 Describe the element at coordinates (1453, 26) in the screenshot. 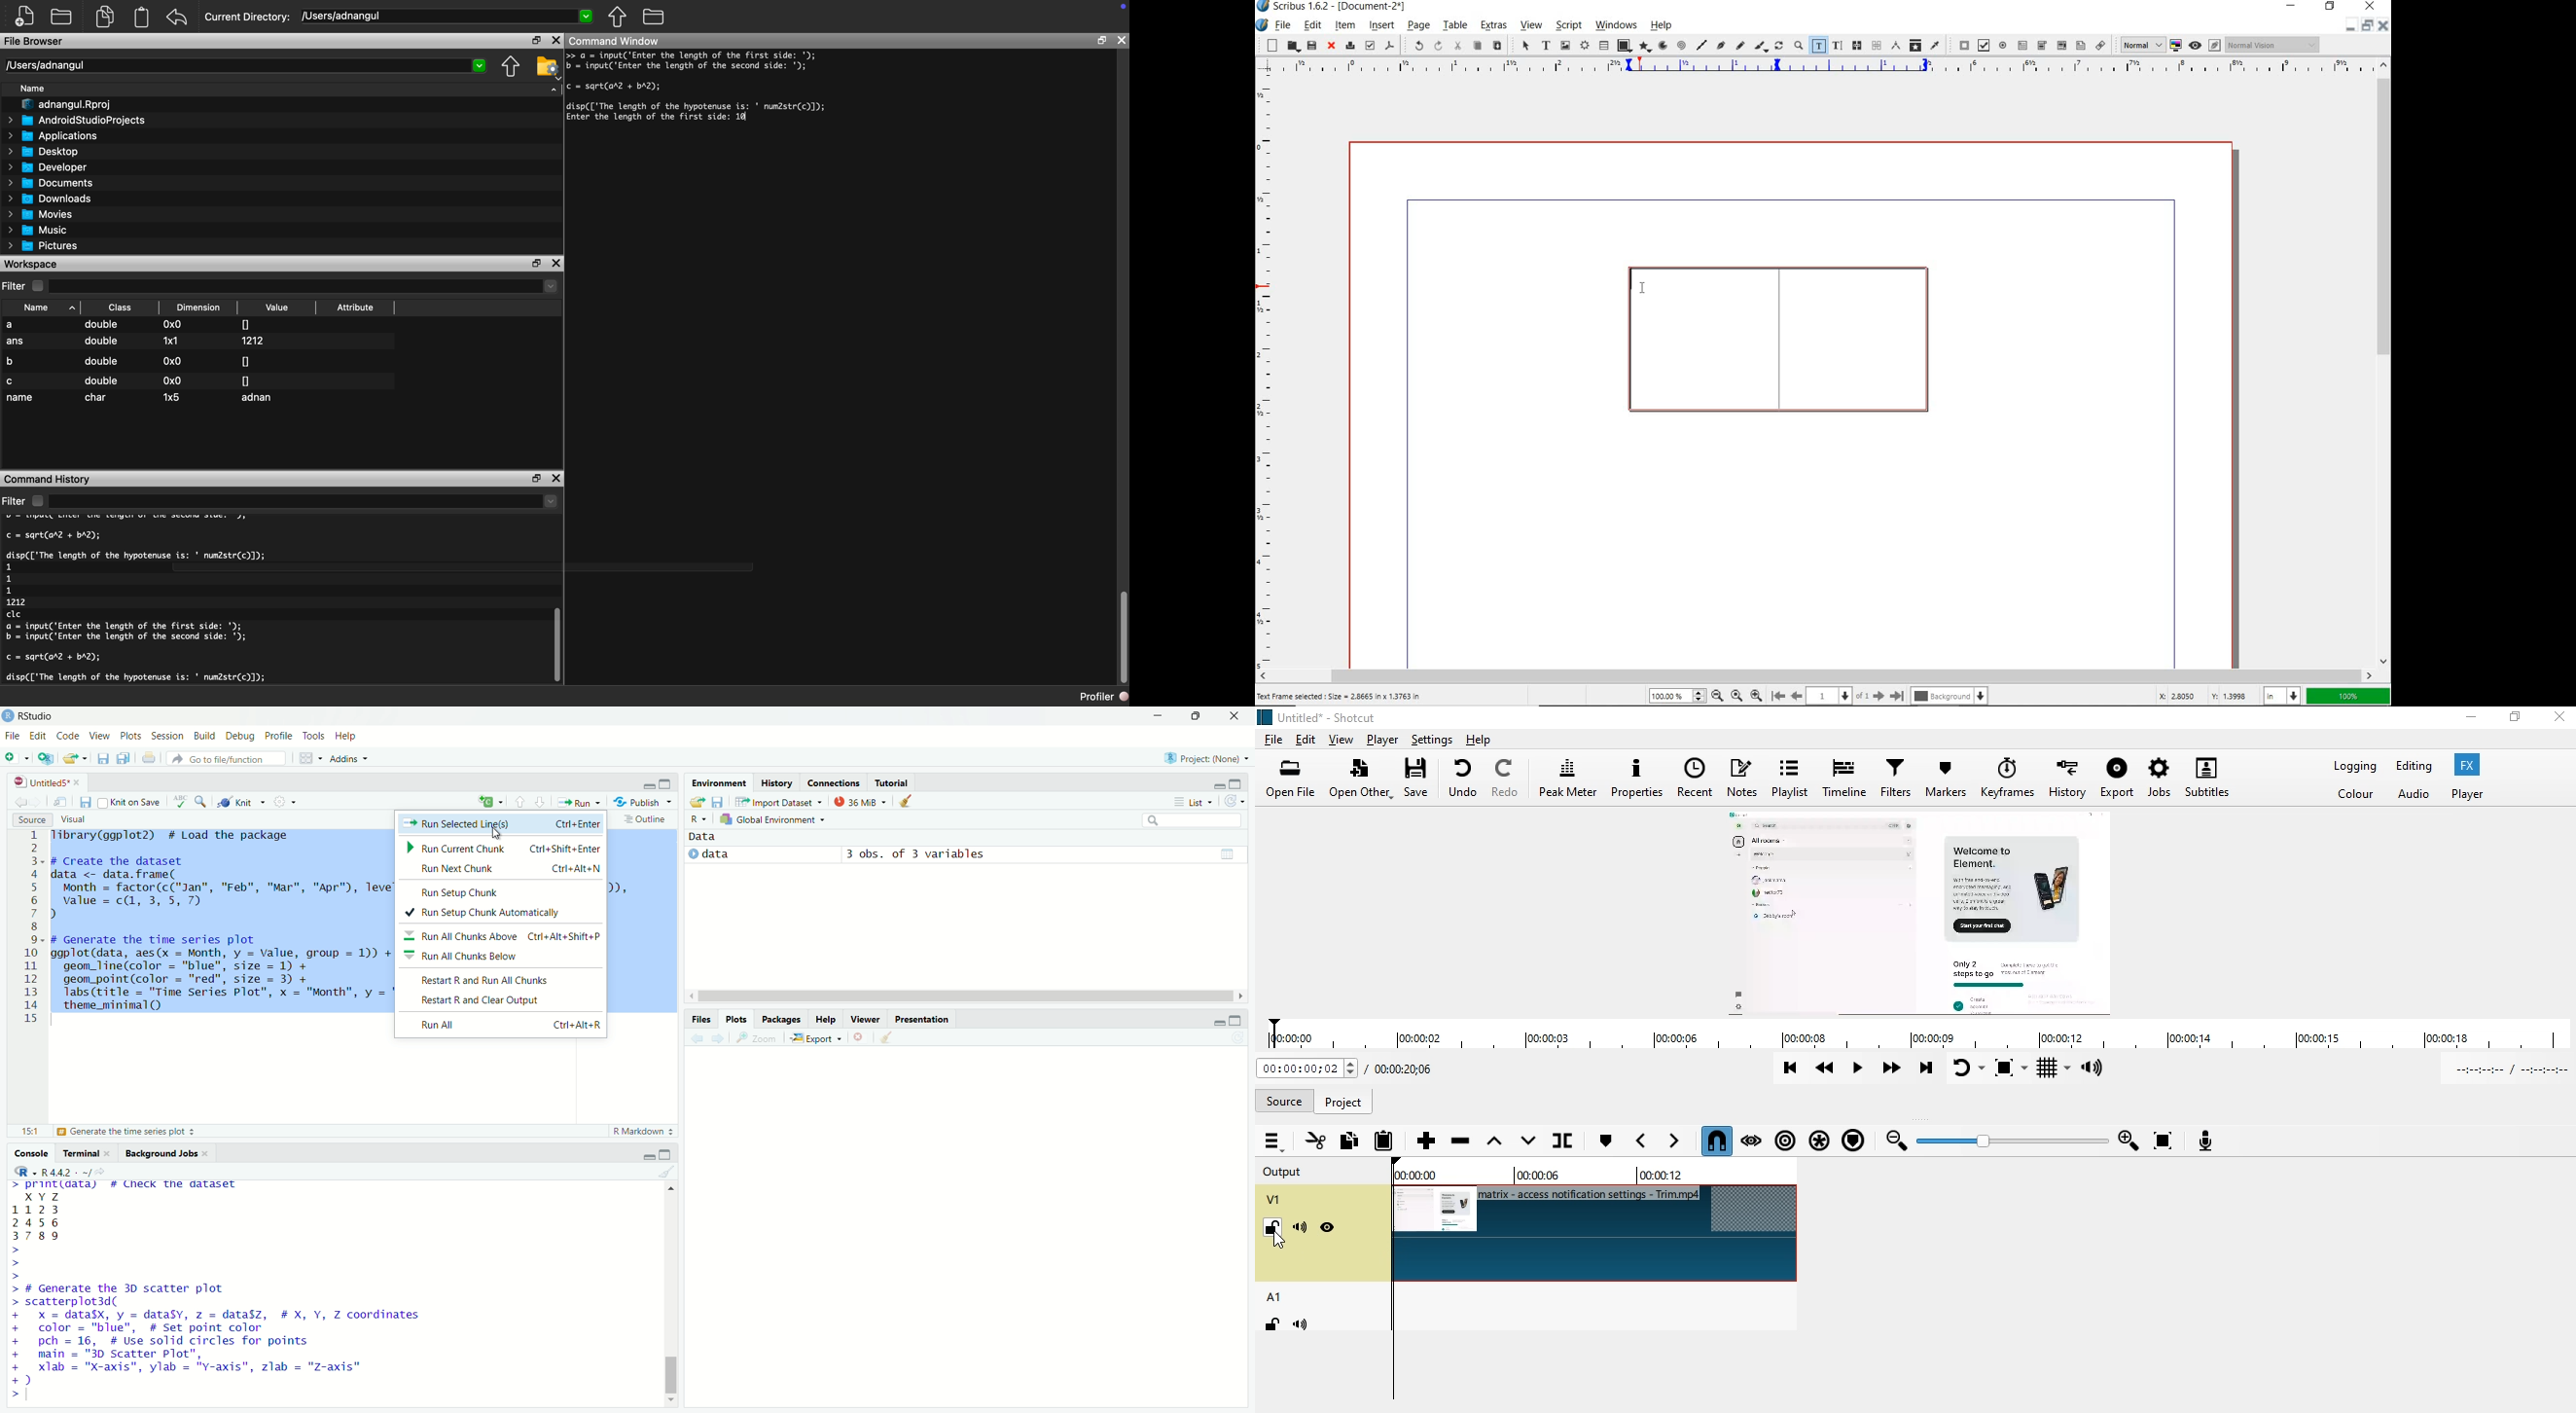

I see `table` at that location.